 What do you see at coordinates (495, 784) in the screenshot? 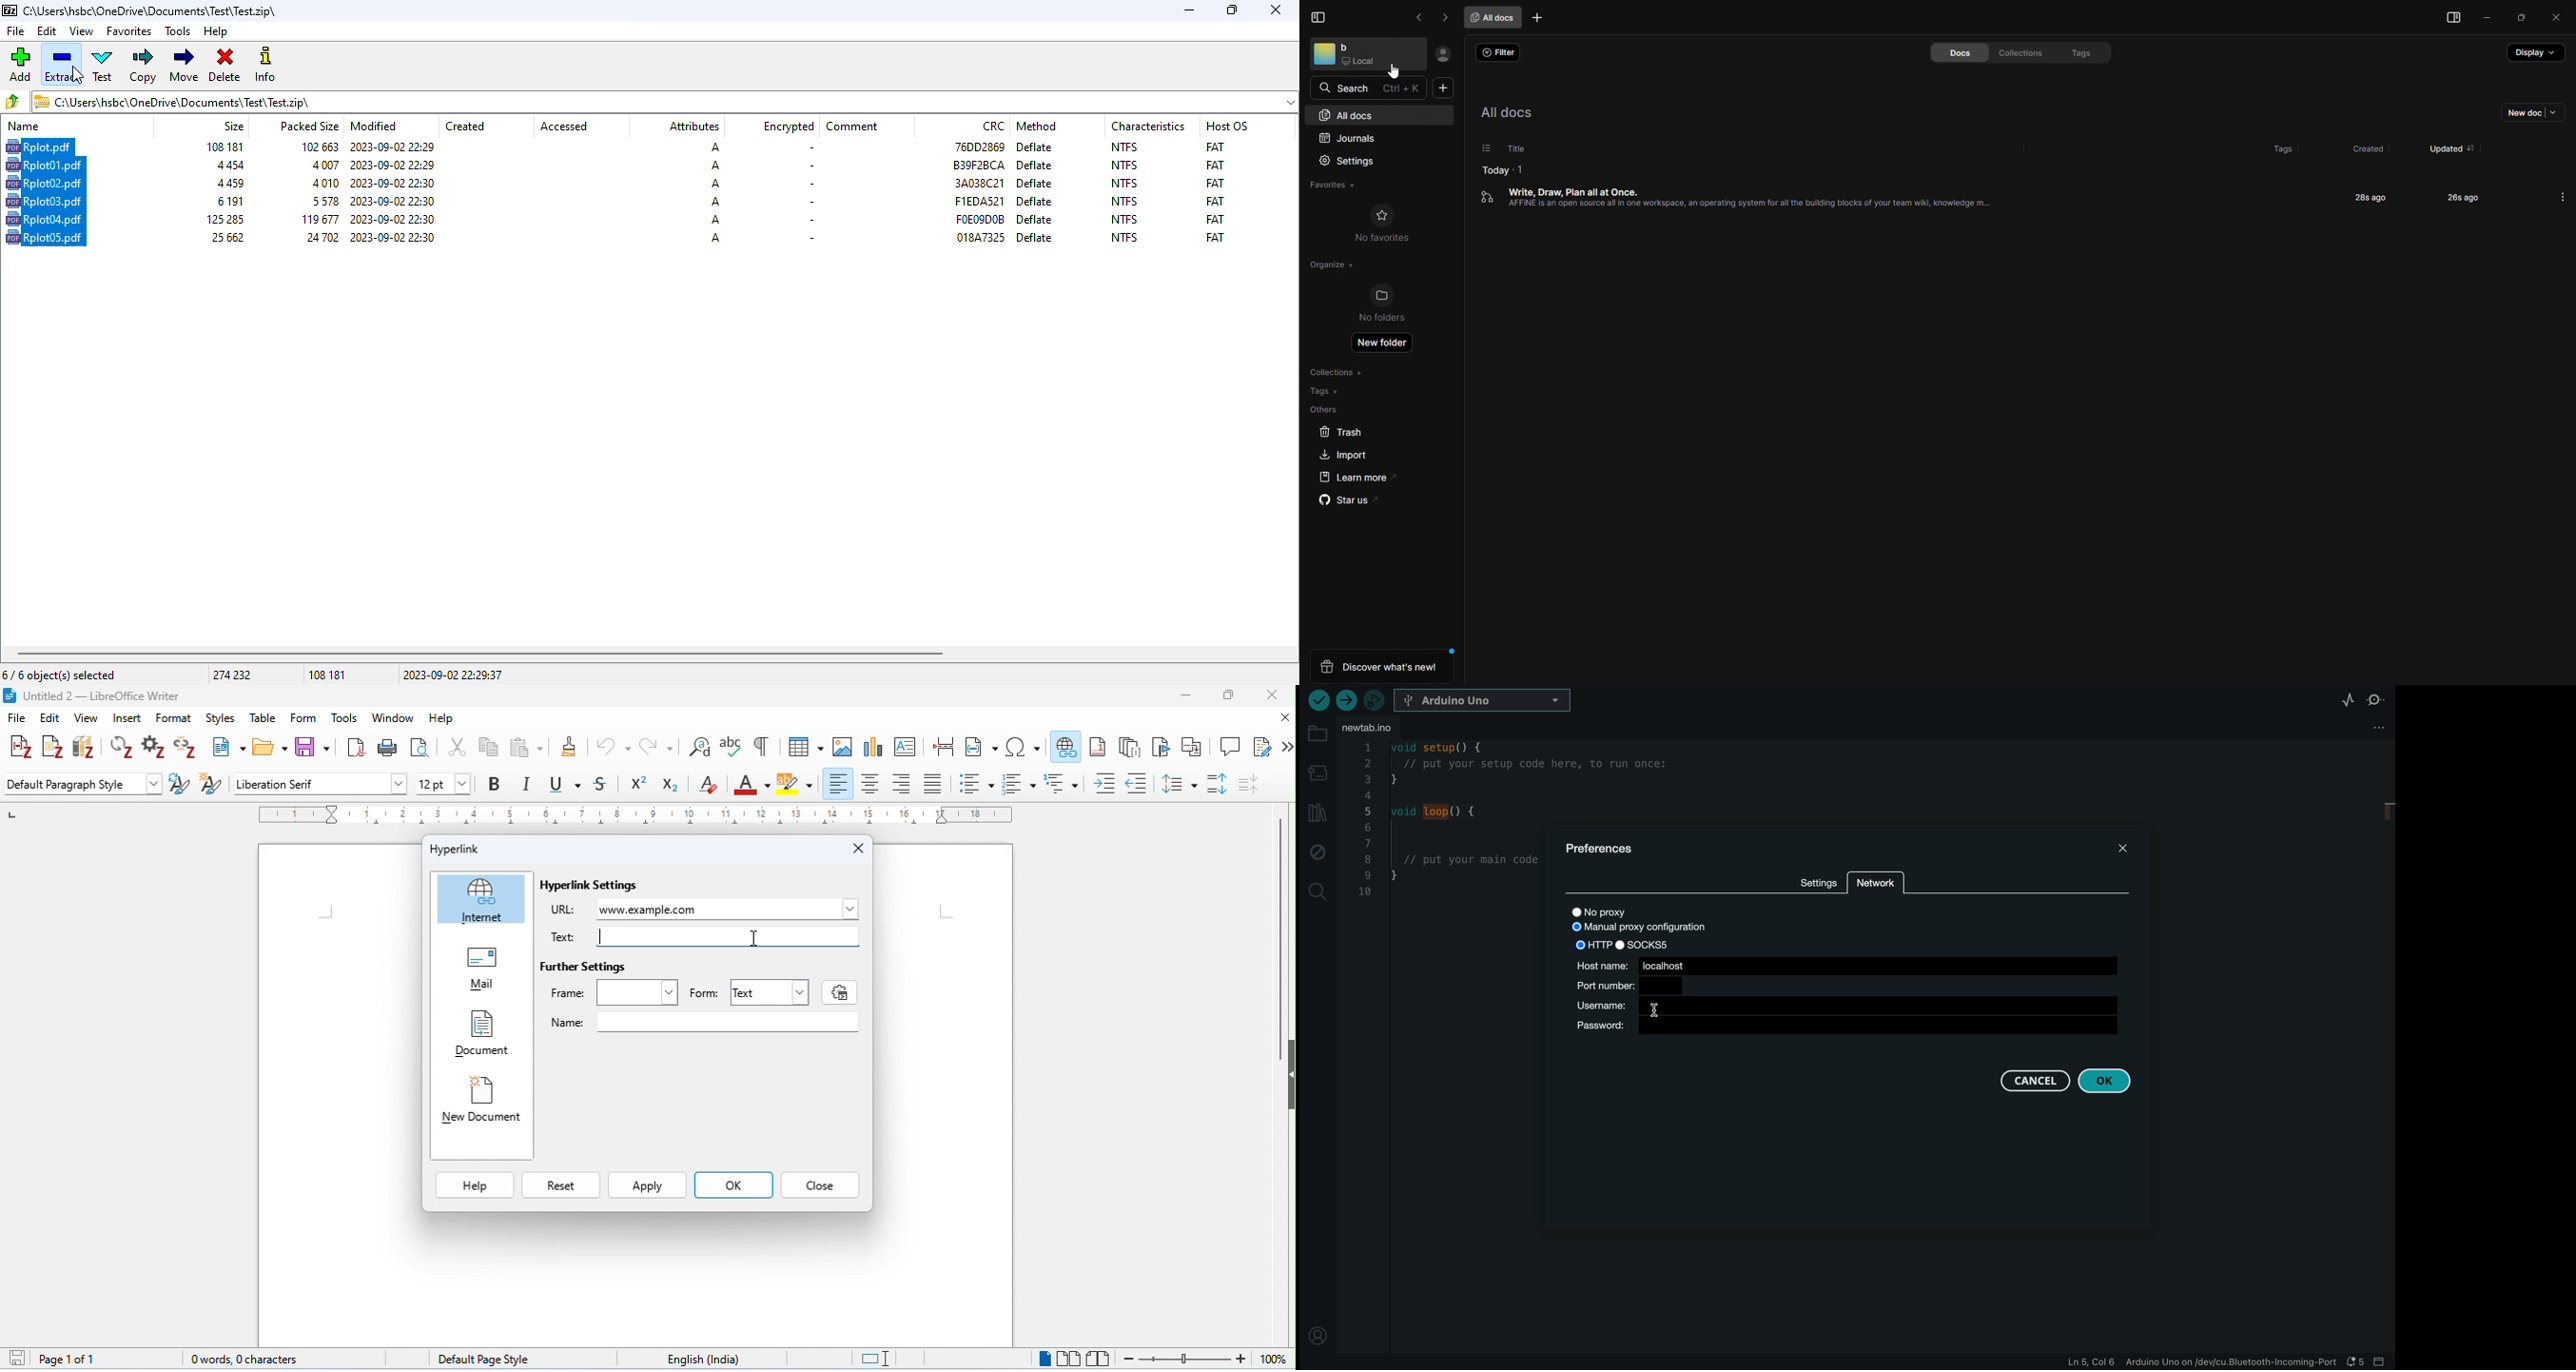
I see `bold` at bounding box center [495, 784].